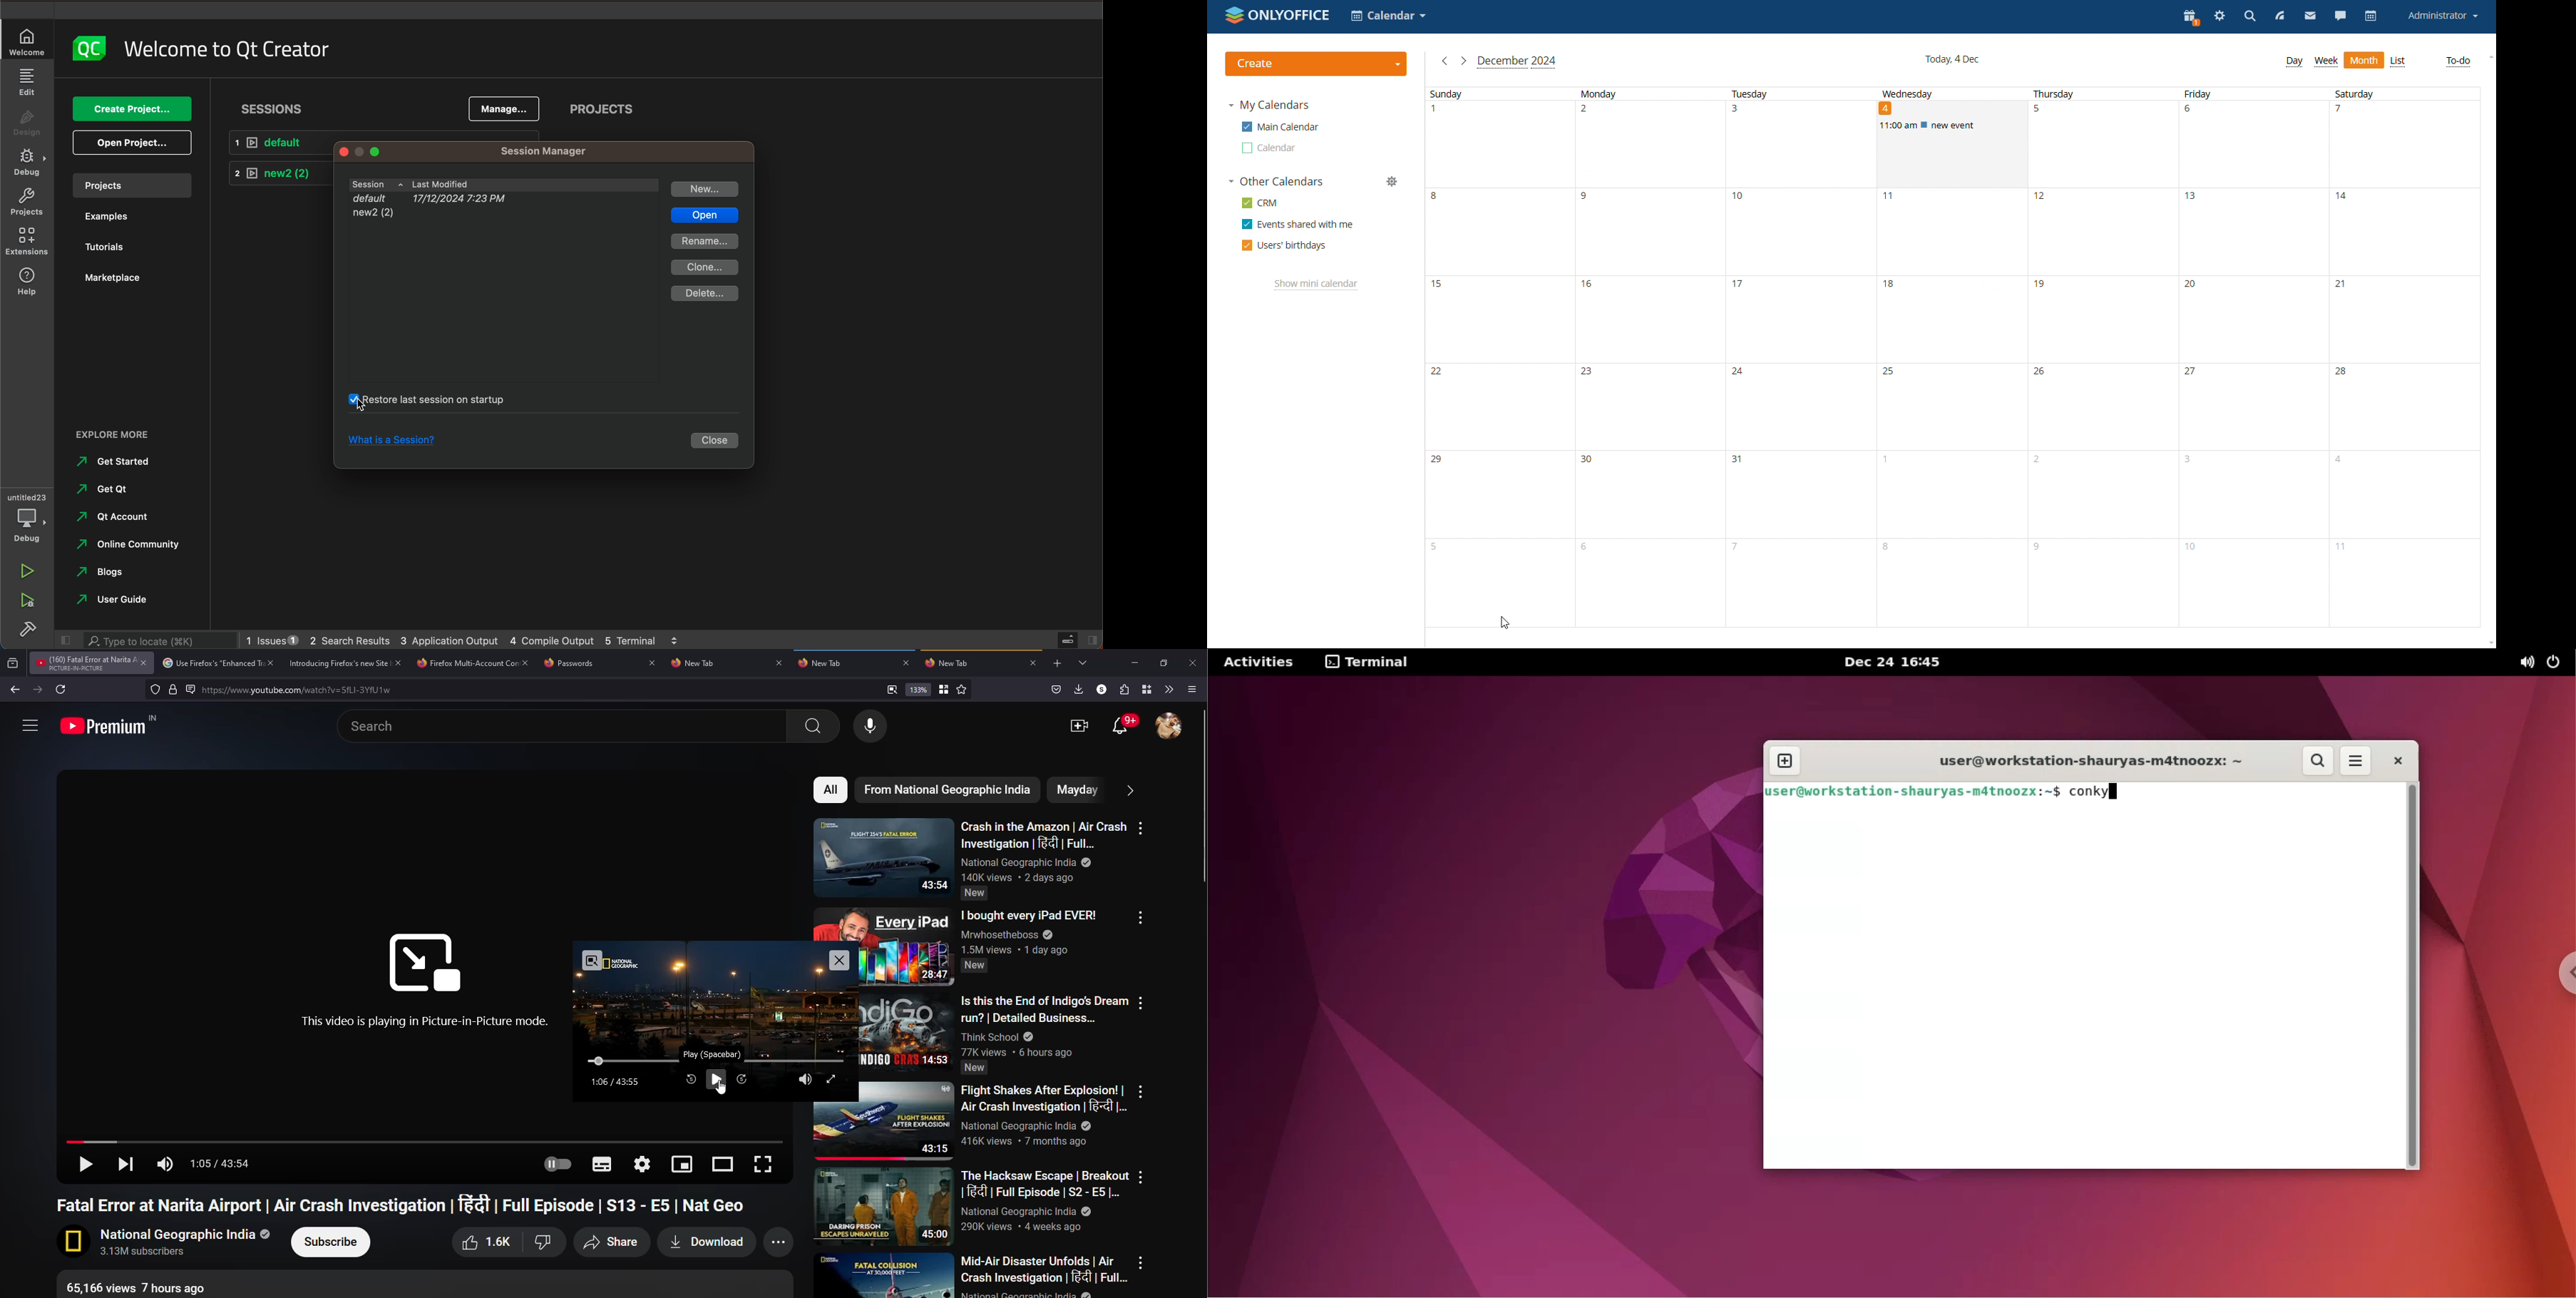  I want to click on manage, so click(504, 108).